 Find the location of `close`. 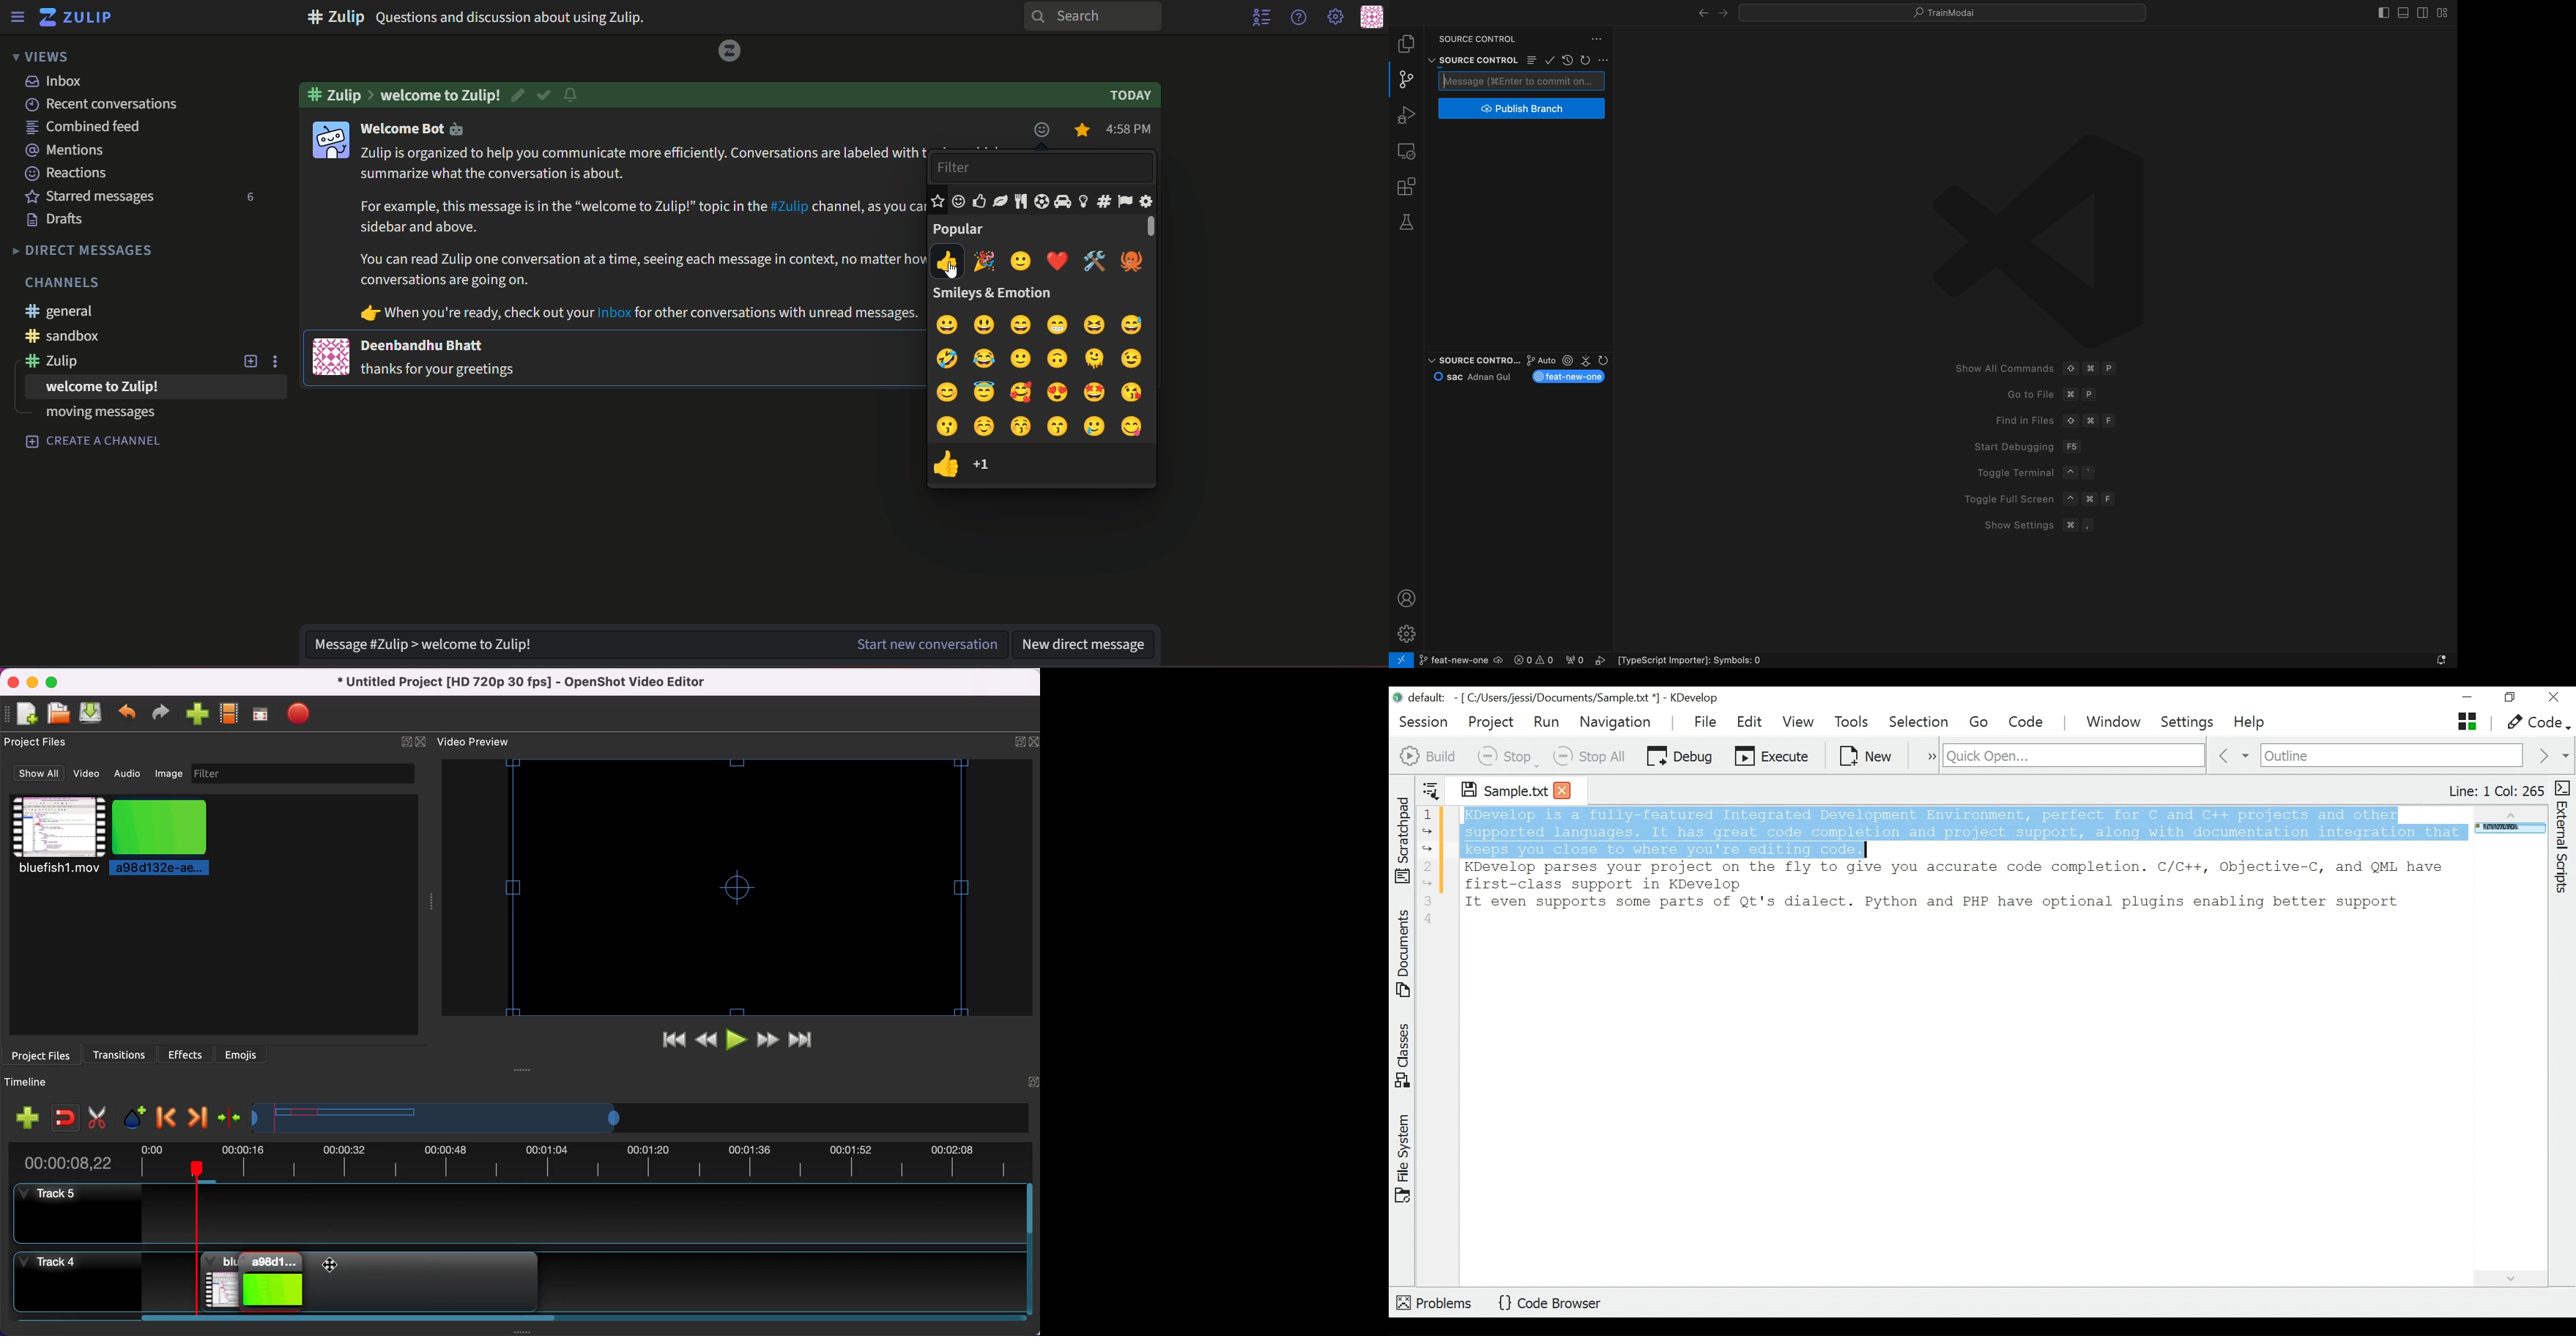

close is located at coordinates (423, 742).